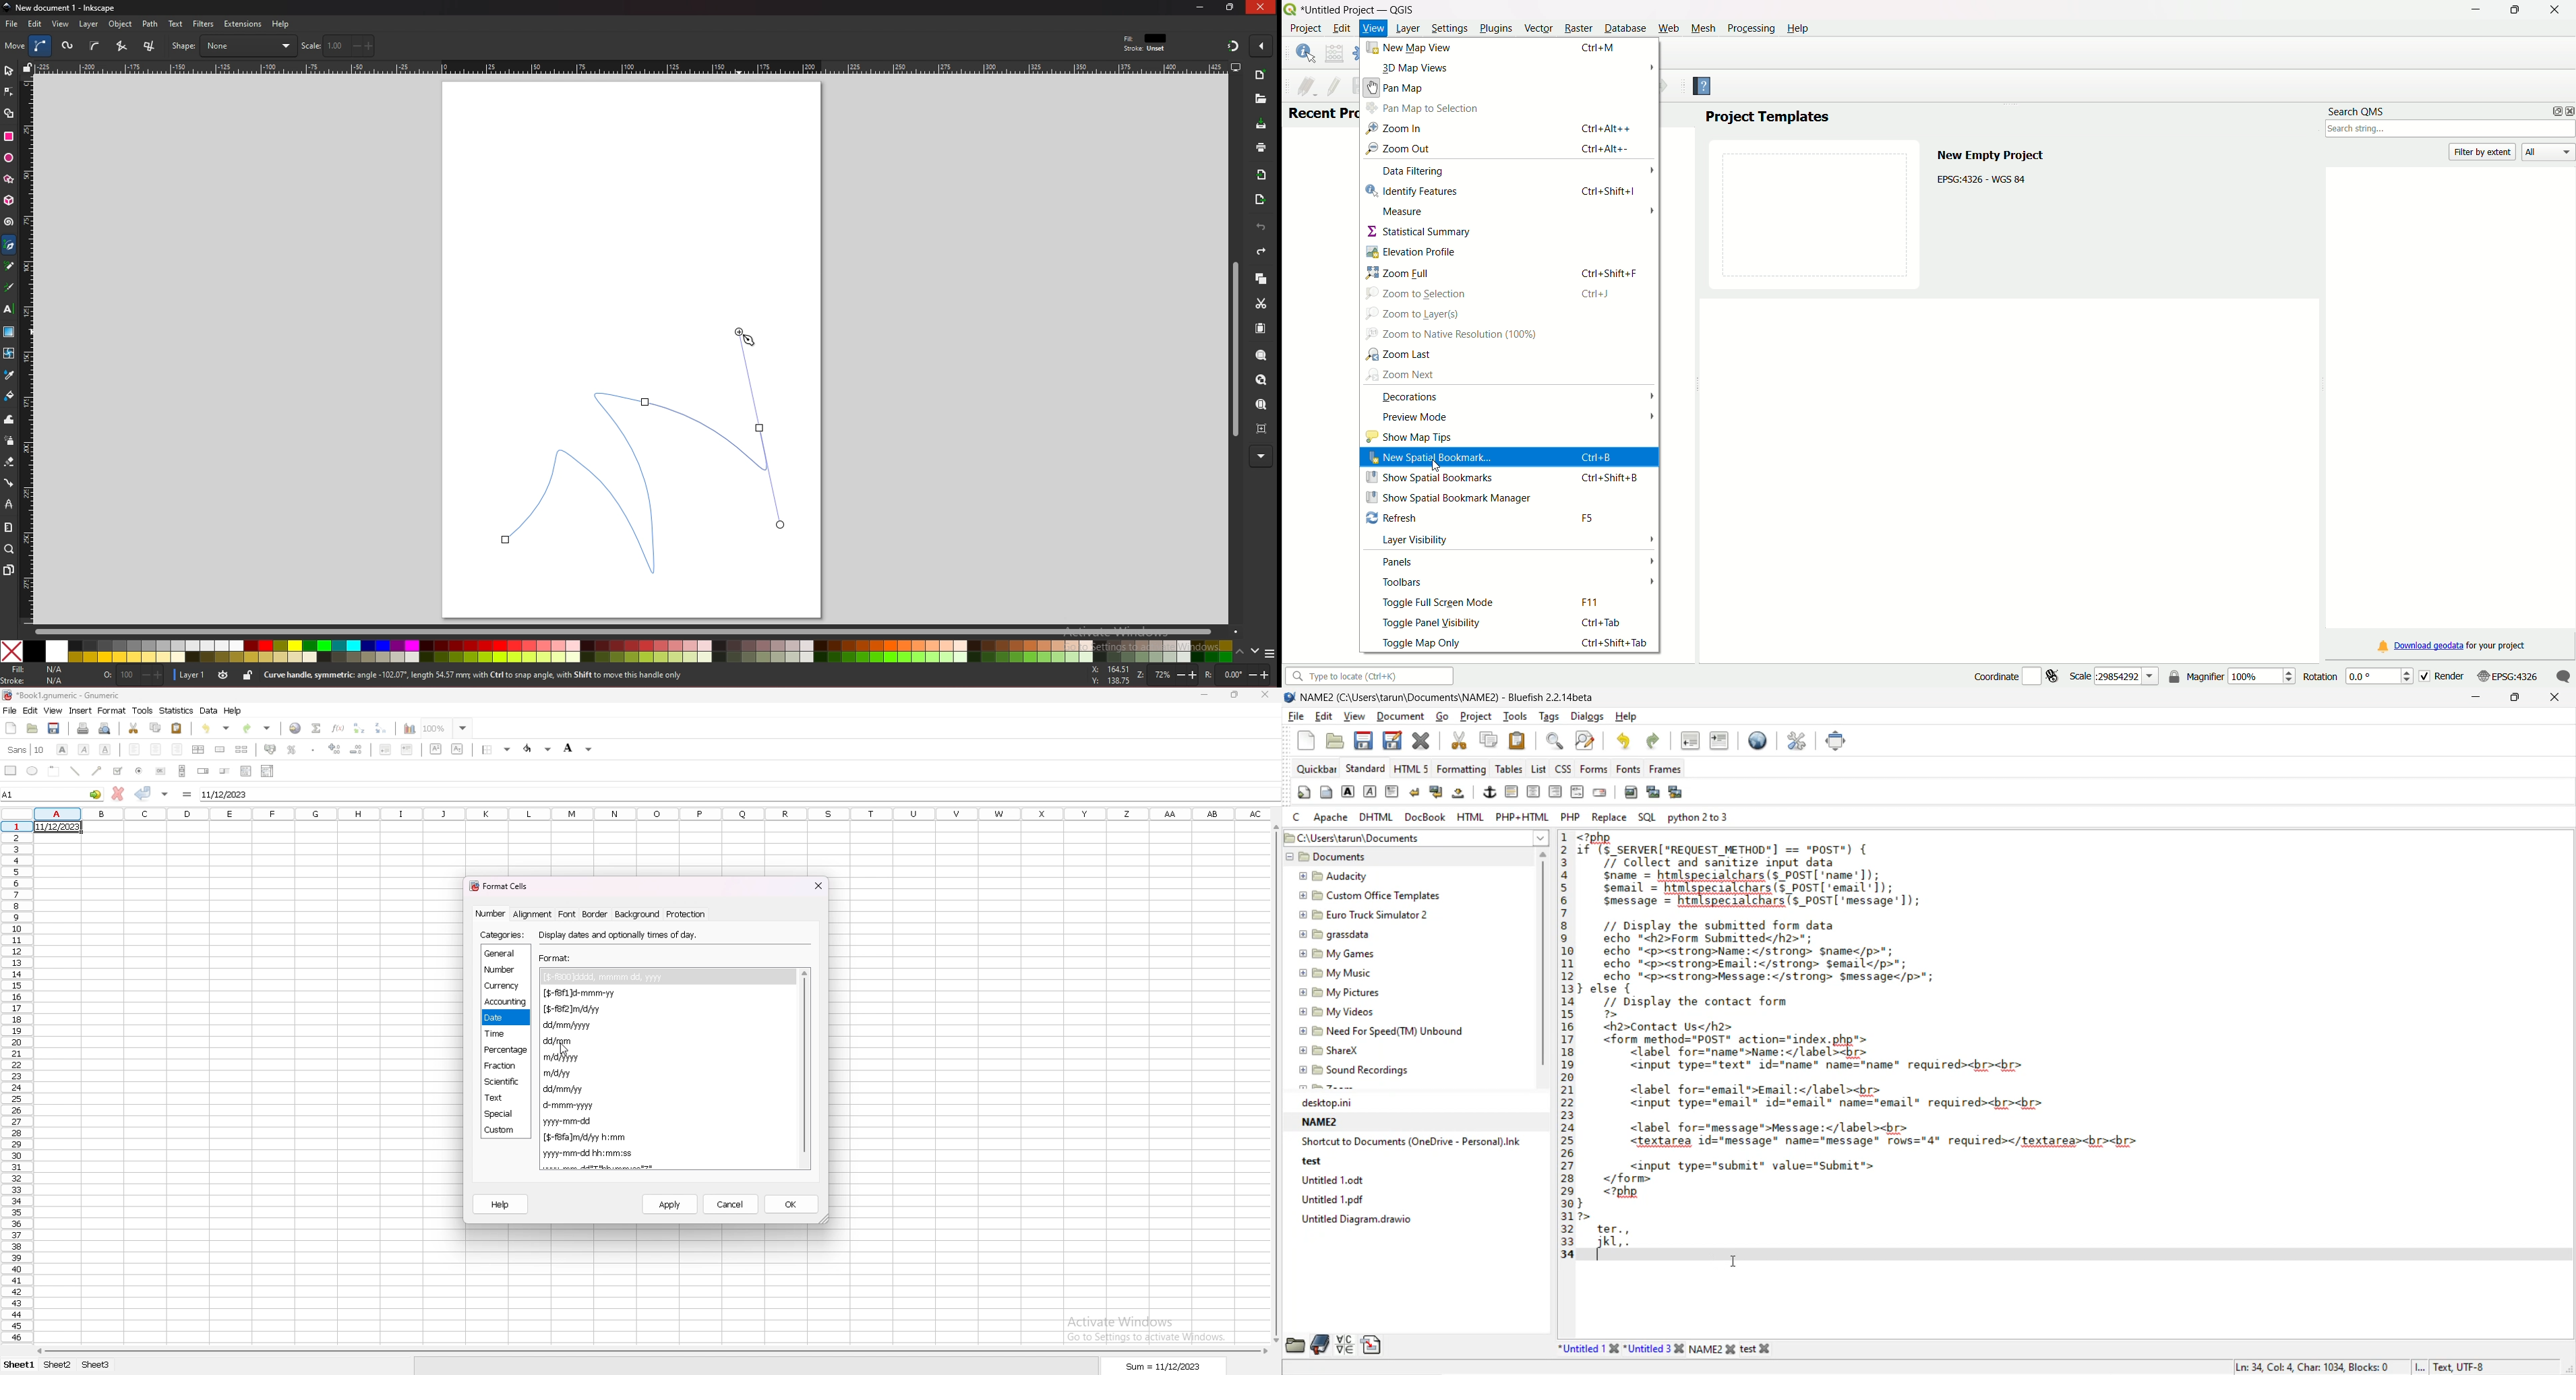  I want to click on scroll bar, so click(1274, 1083).